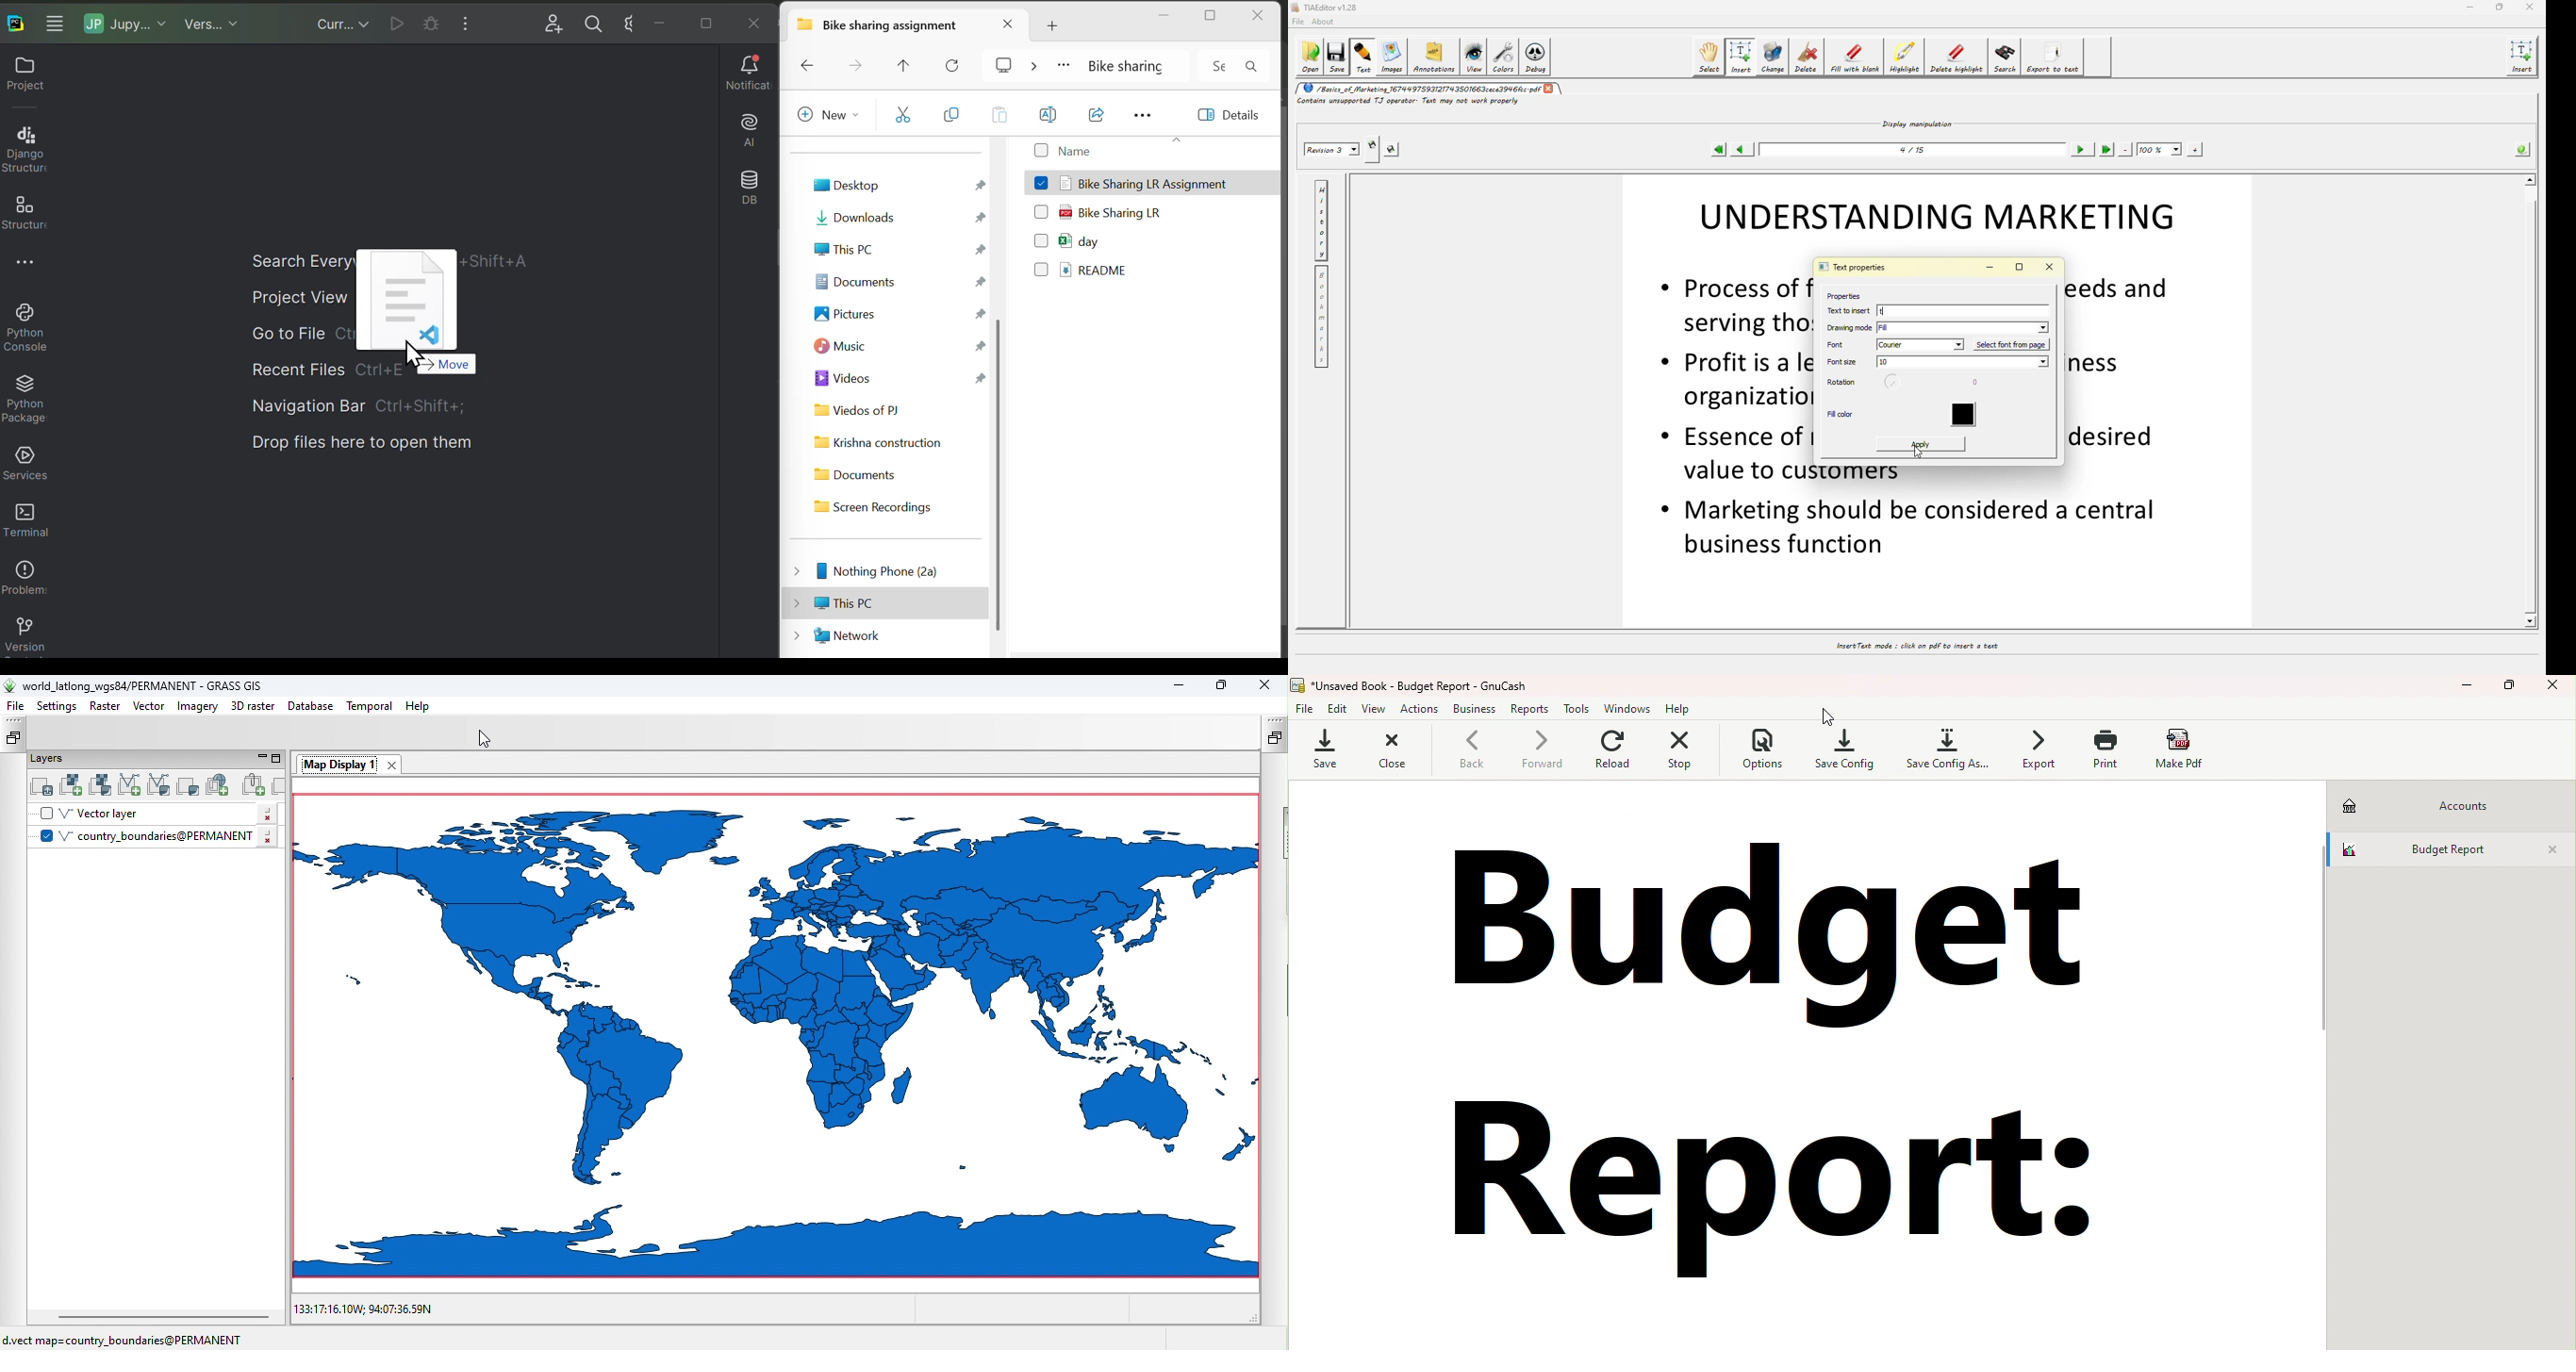 Image resolution: width=2576 pixels, height=1372 pixels. What do you see at coordinates (899, 278) in the screenshot?
I see `Documents` at bounding box center [899, 278].